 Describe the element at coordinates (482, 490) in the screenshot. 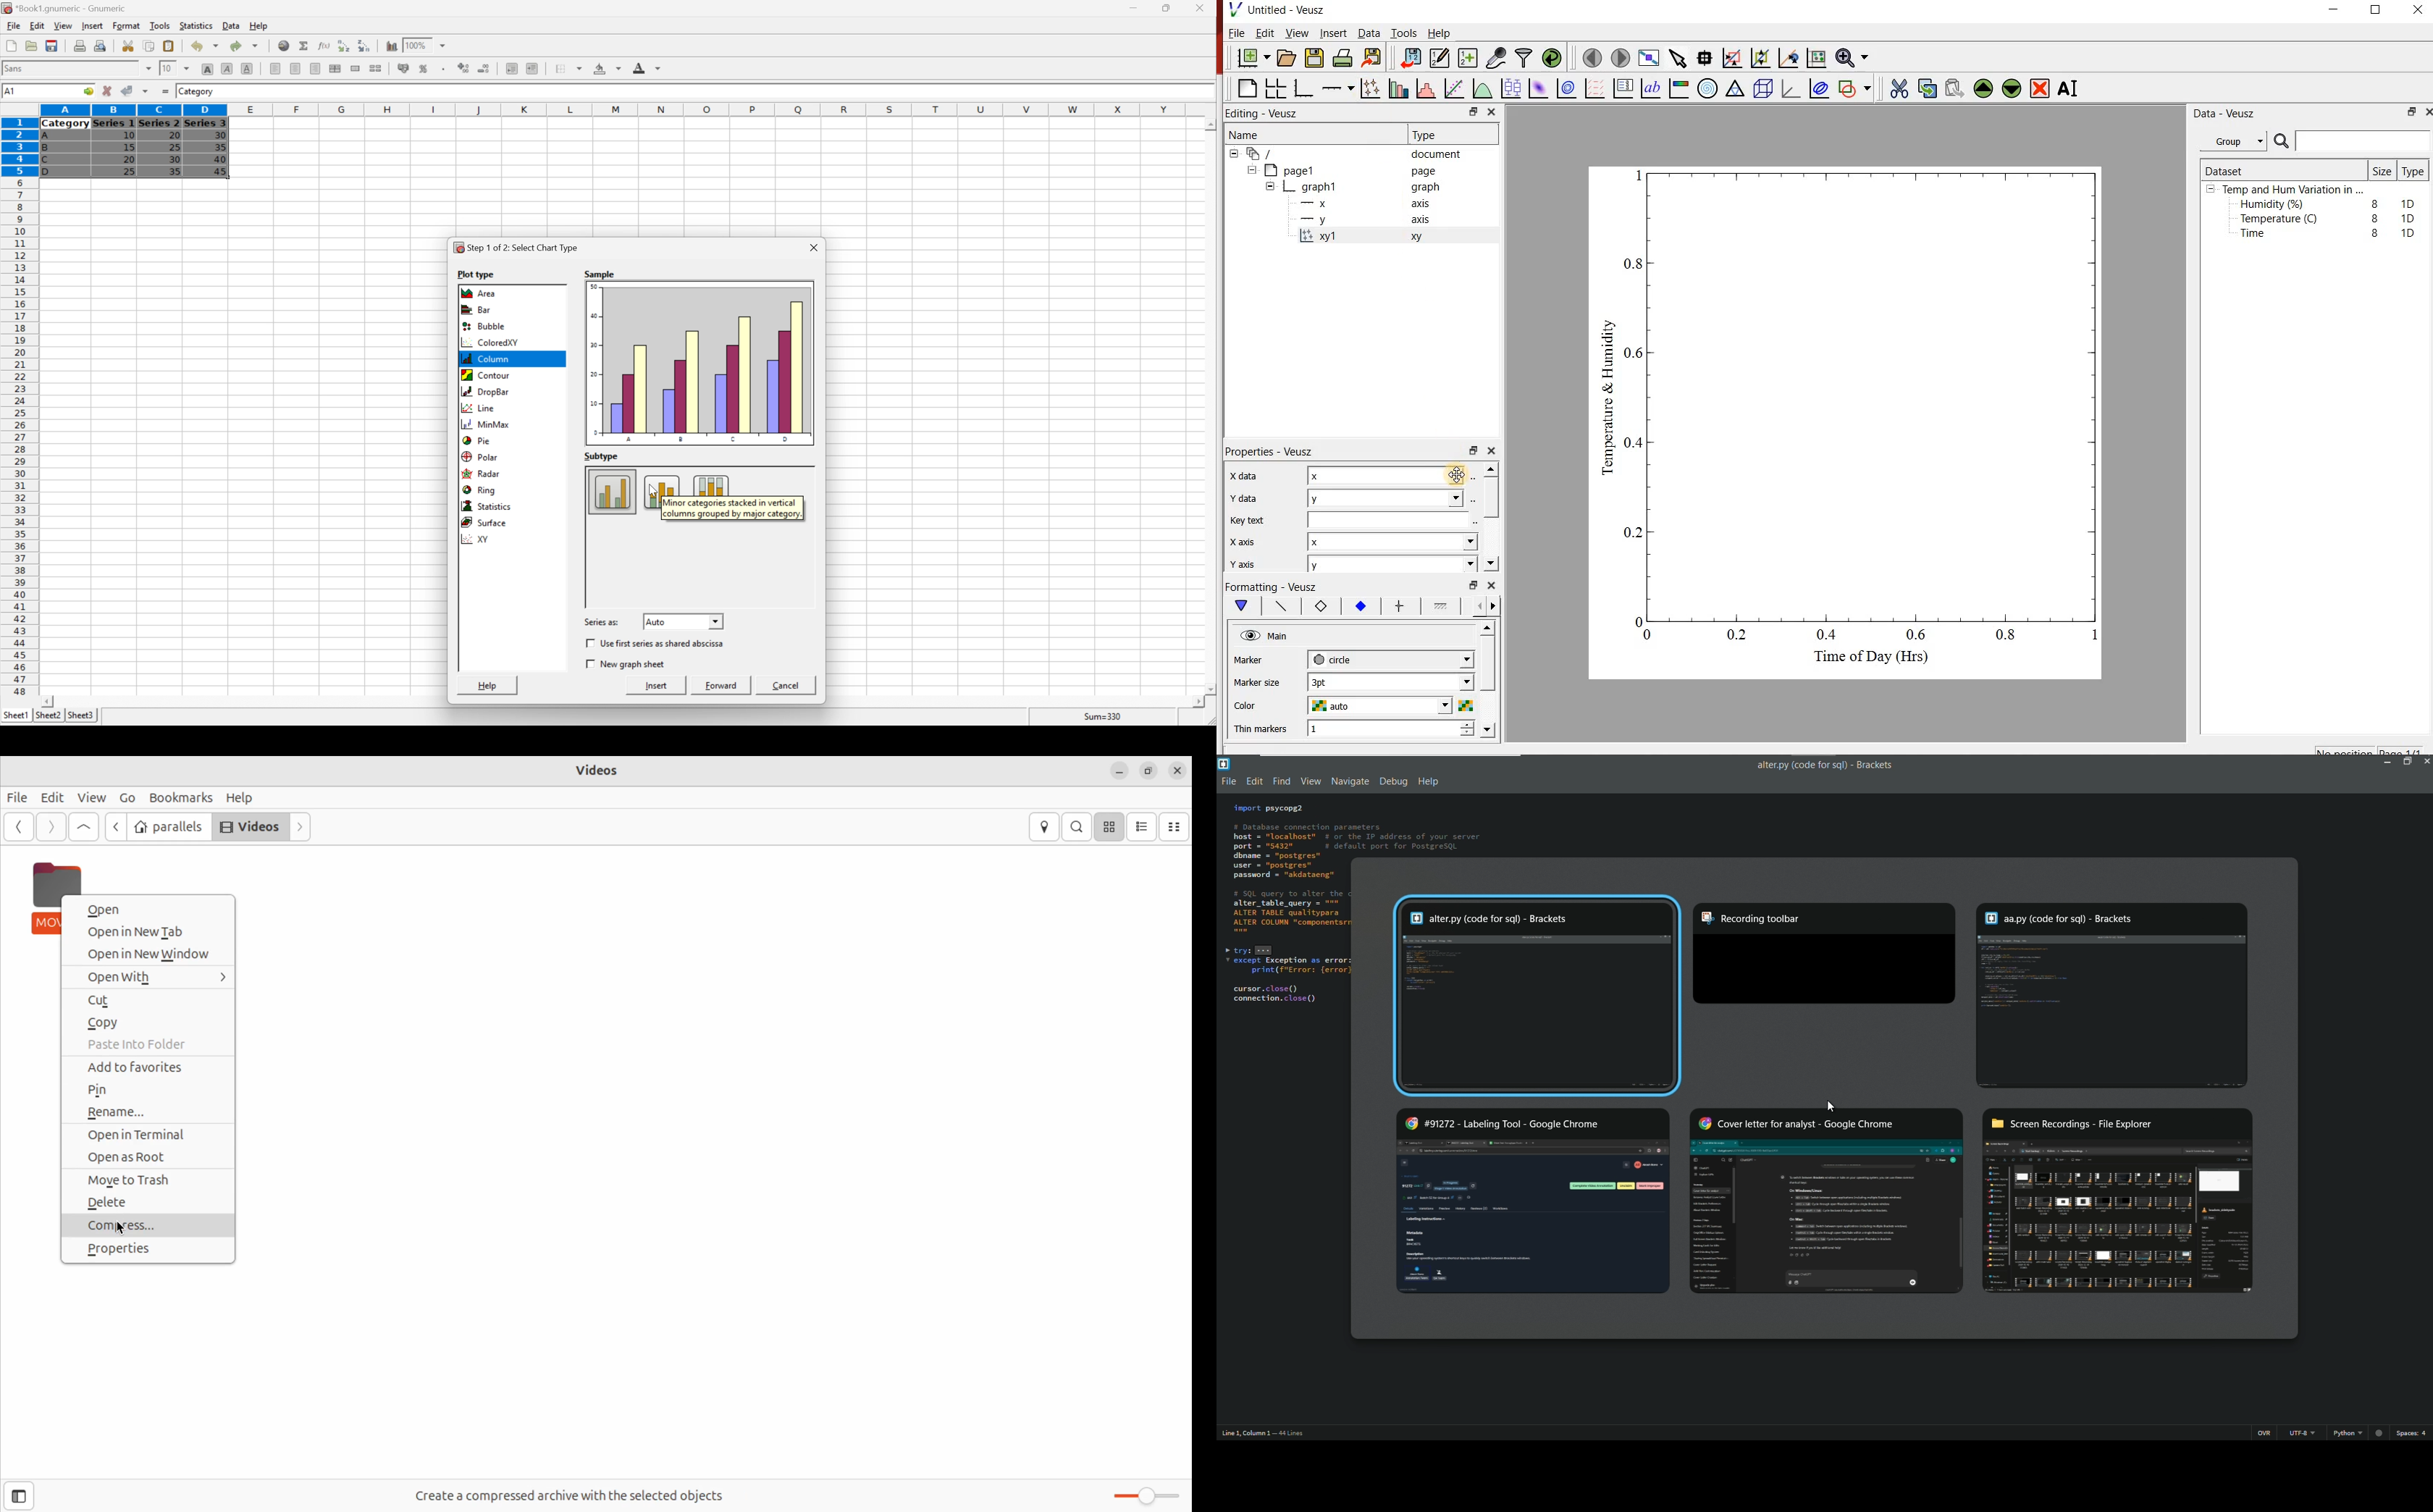

I see `Ring` at that location.